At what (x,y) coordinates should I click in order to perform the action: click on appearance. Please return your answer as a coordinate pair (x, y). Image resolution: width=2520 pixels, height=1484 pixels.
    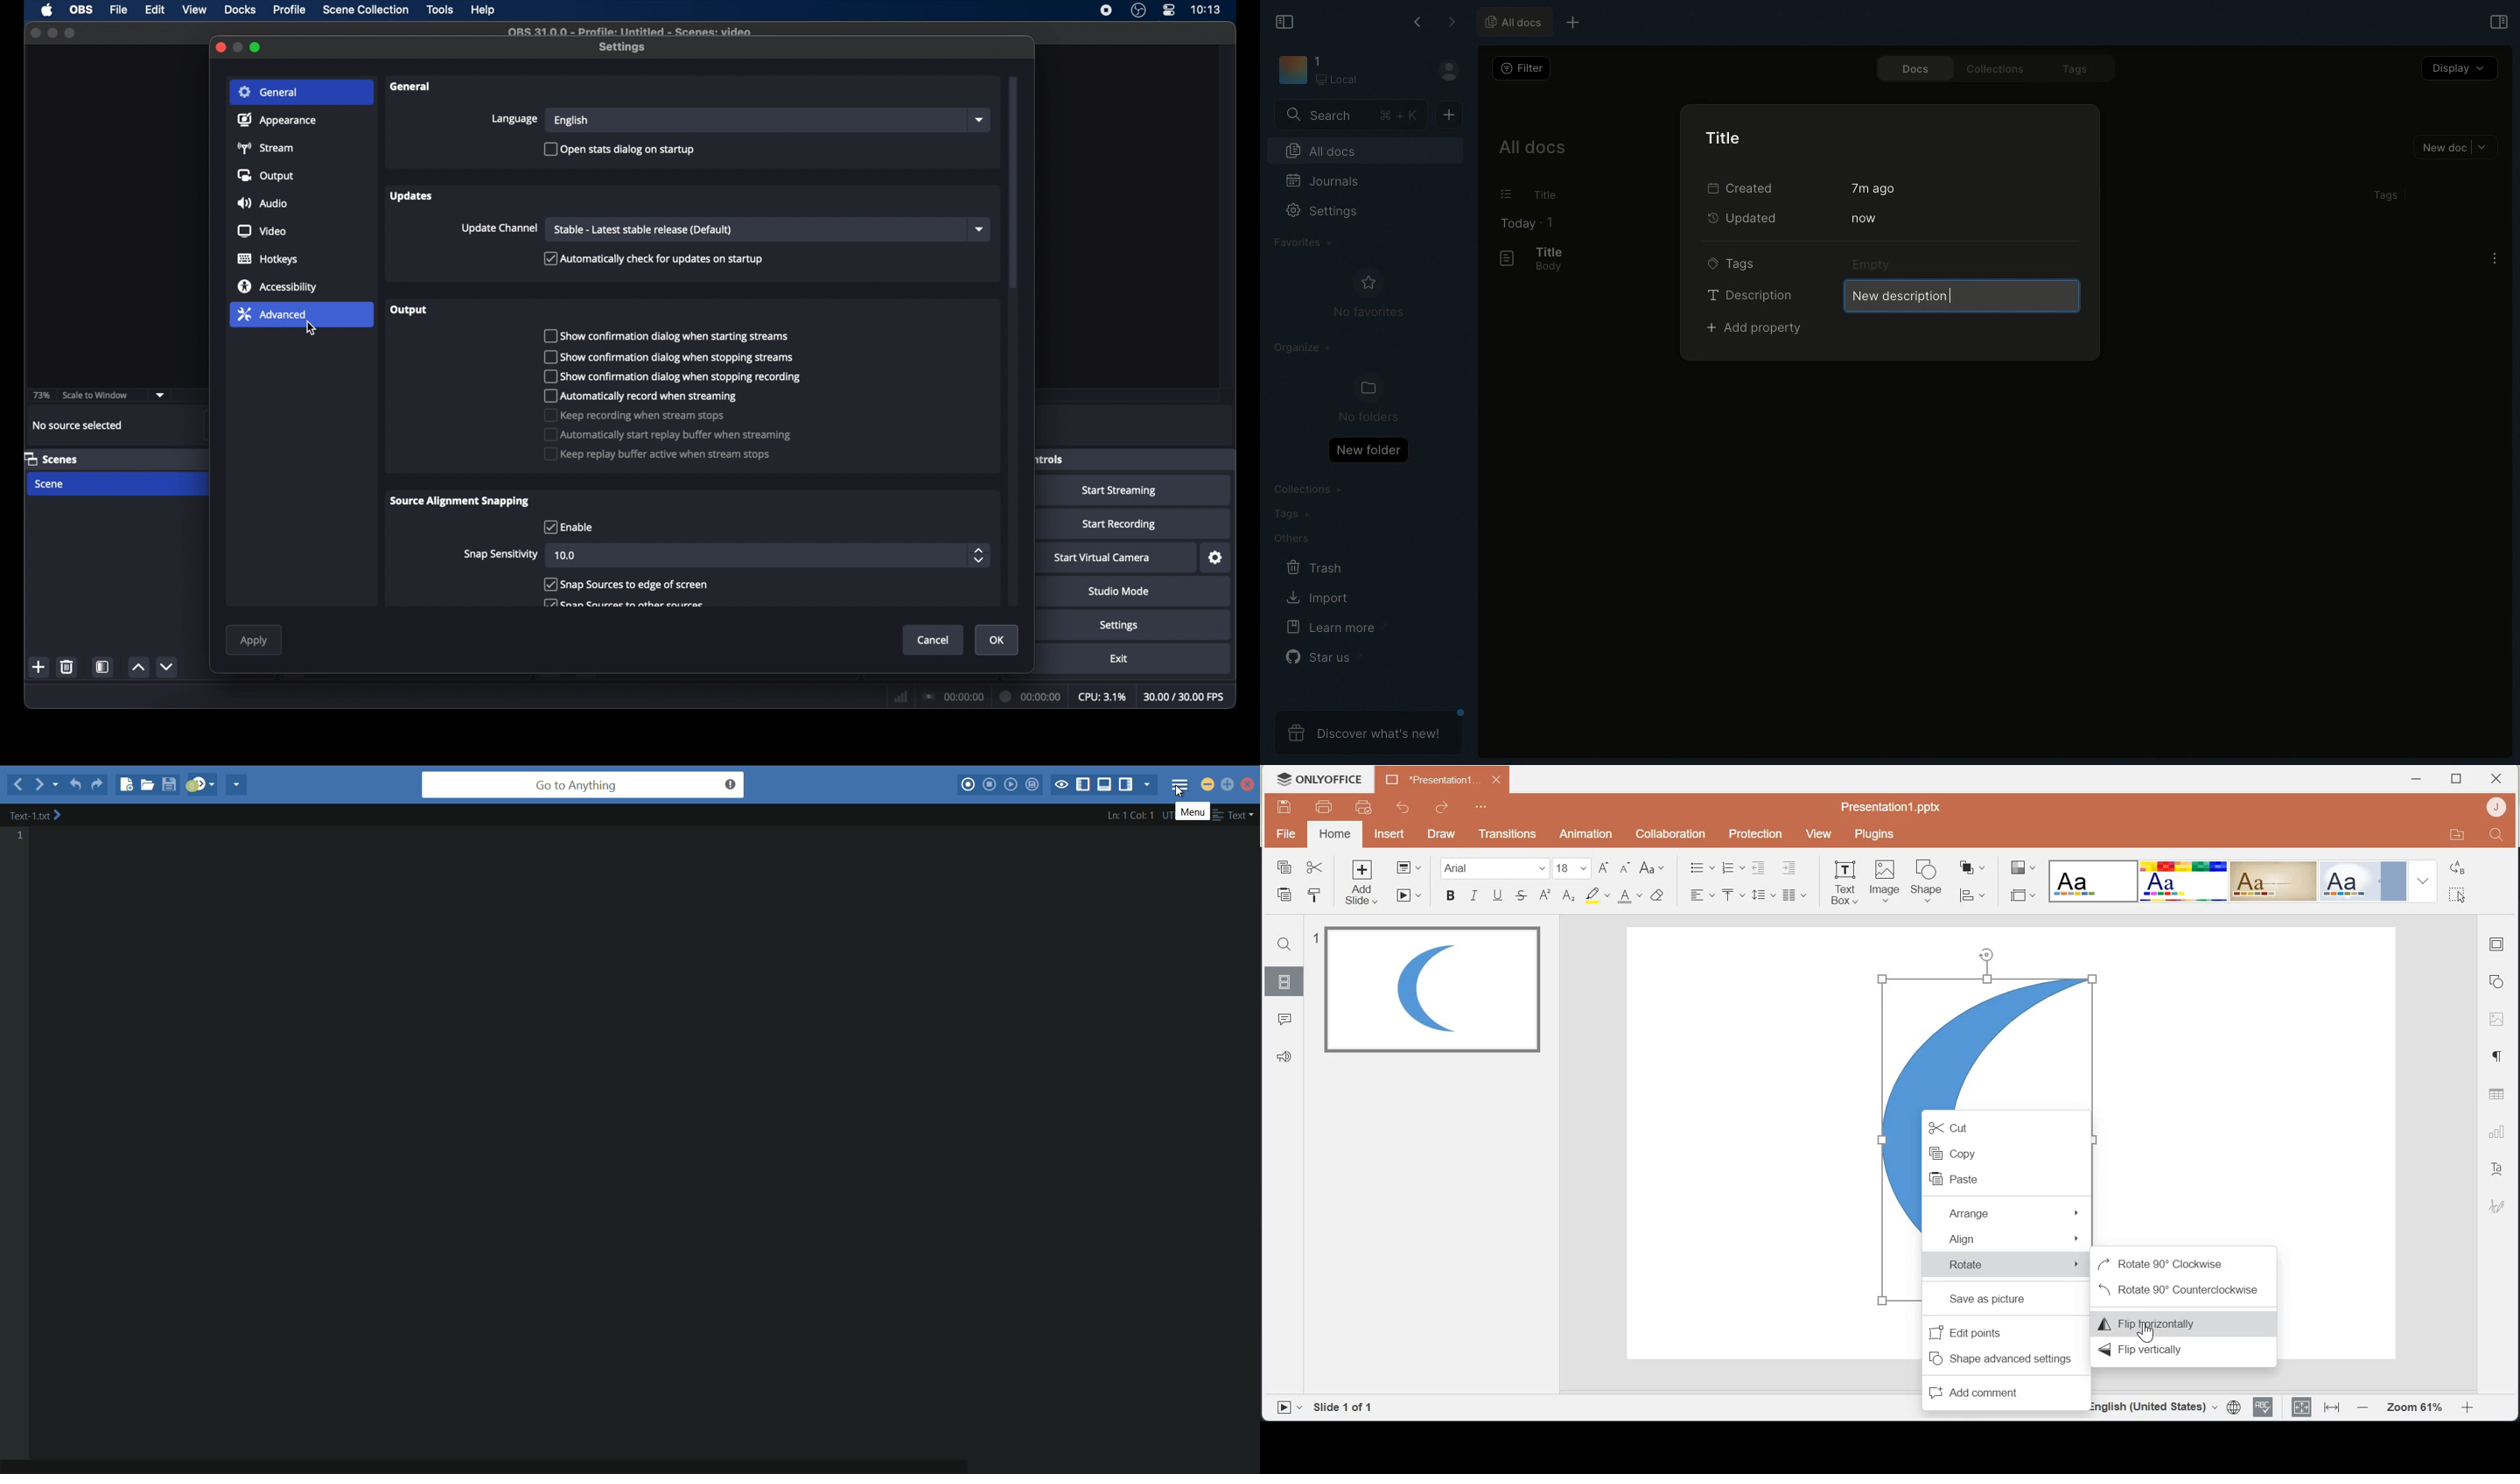
    Looking at the image, I should click on (277, 119).